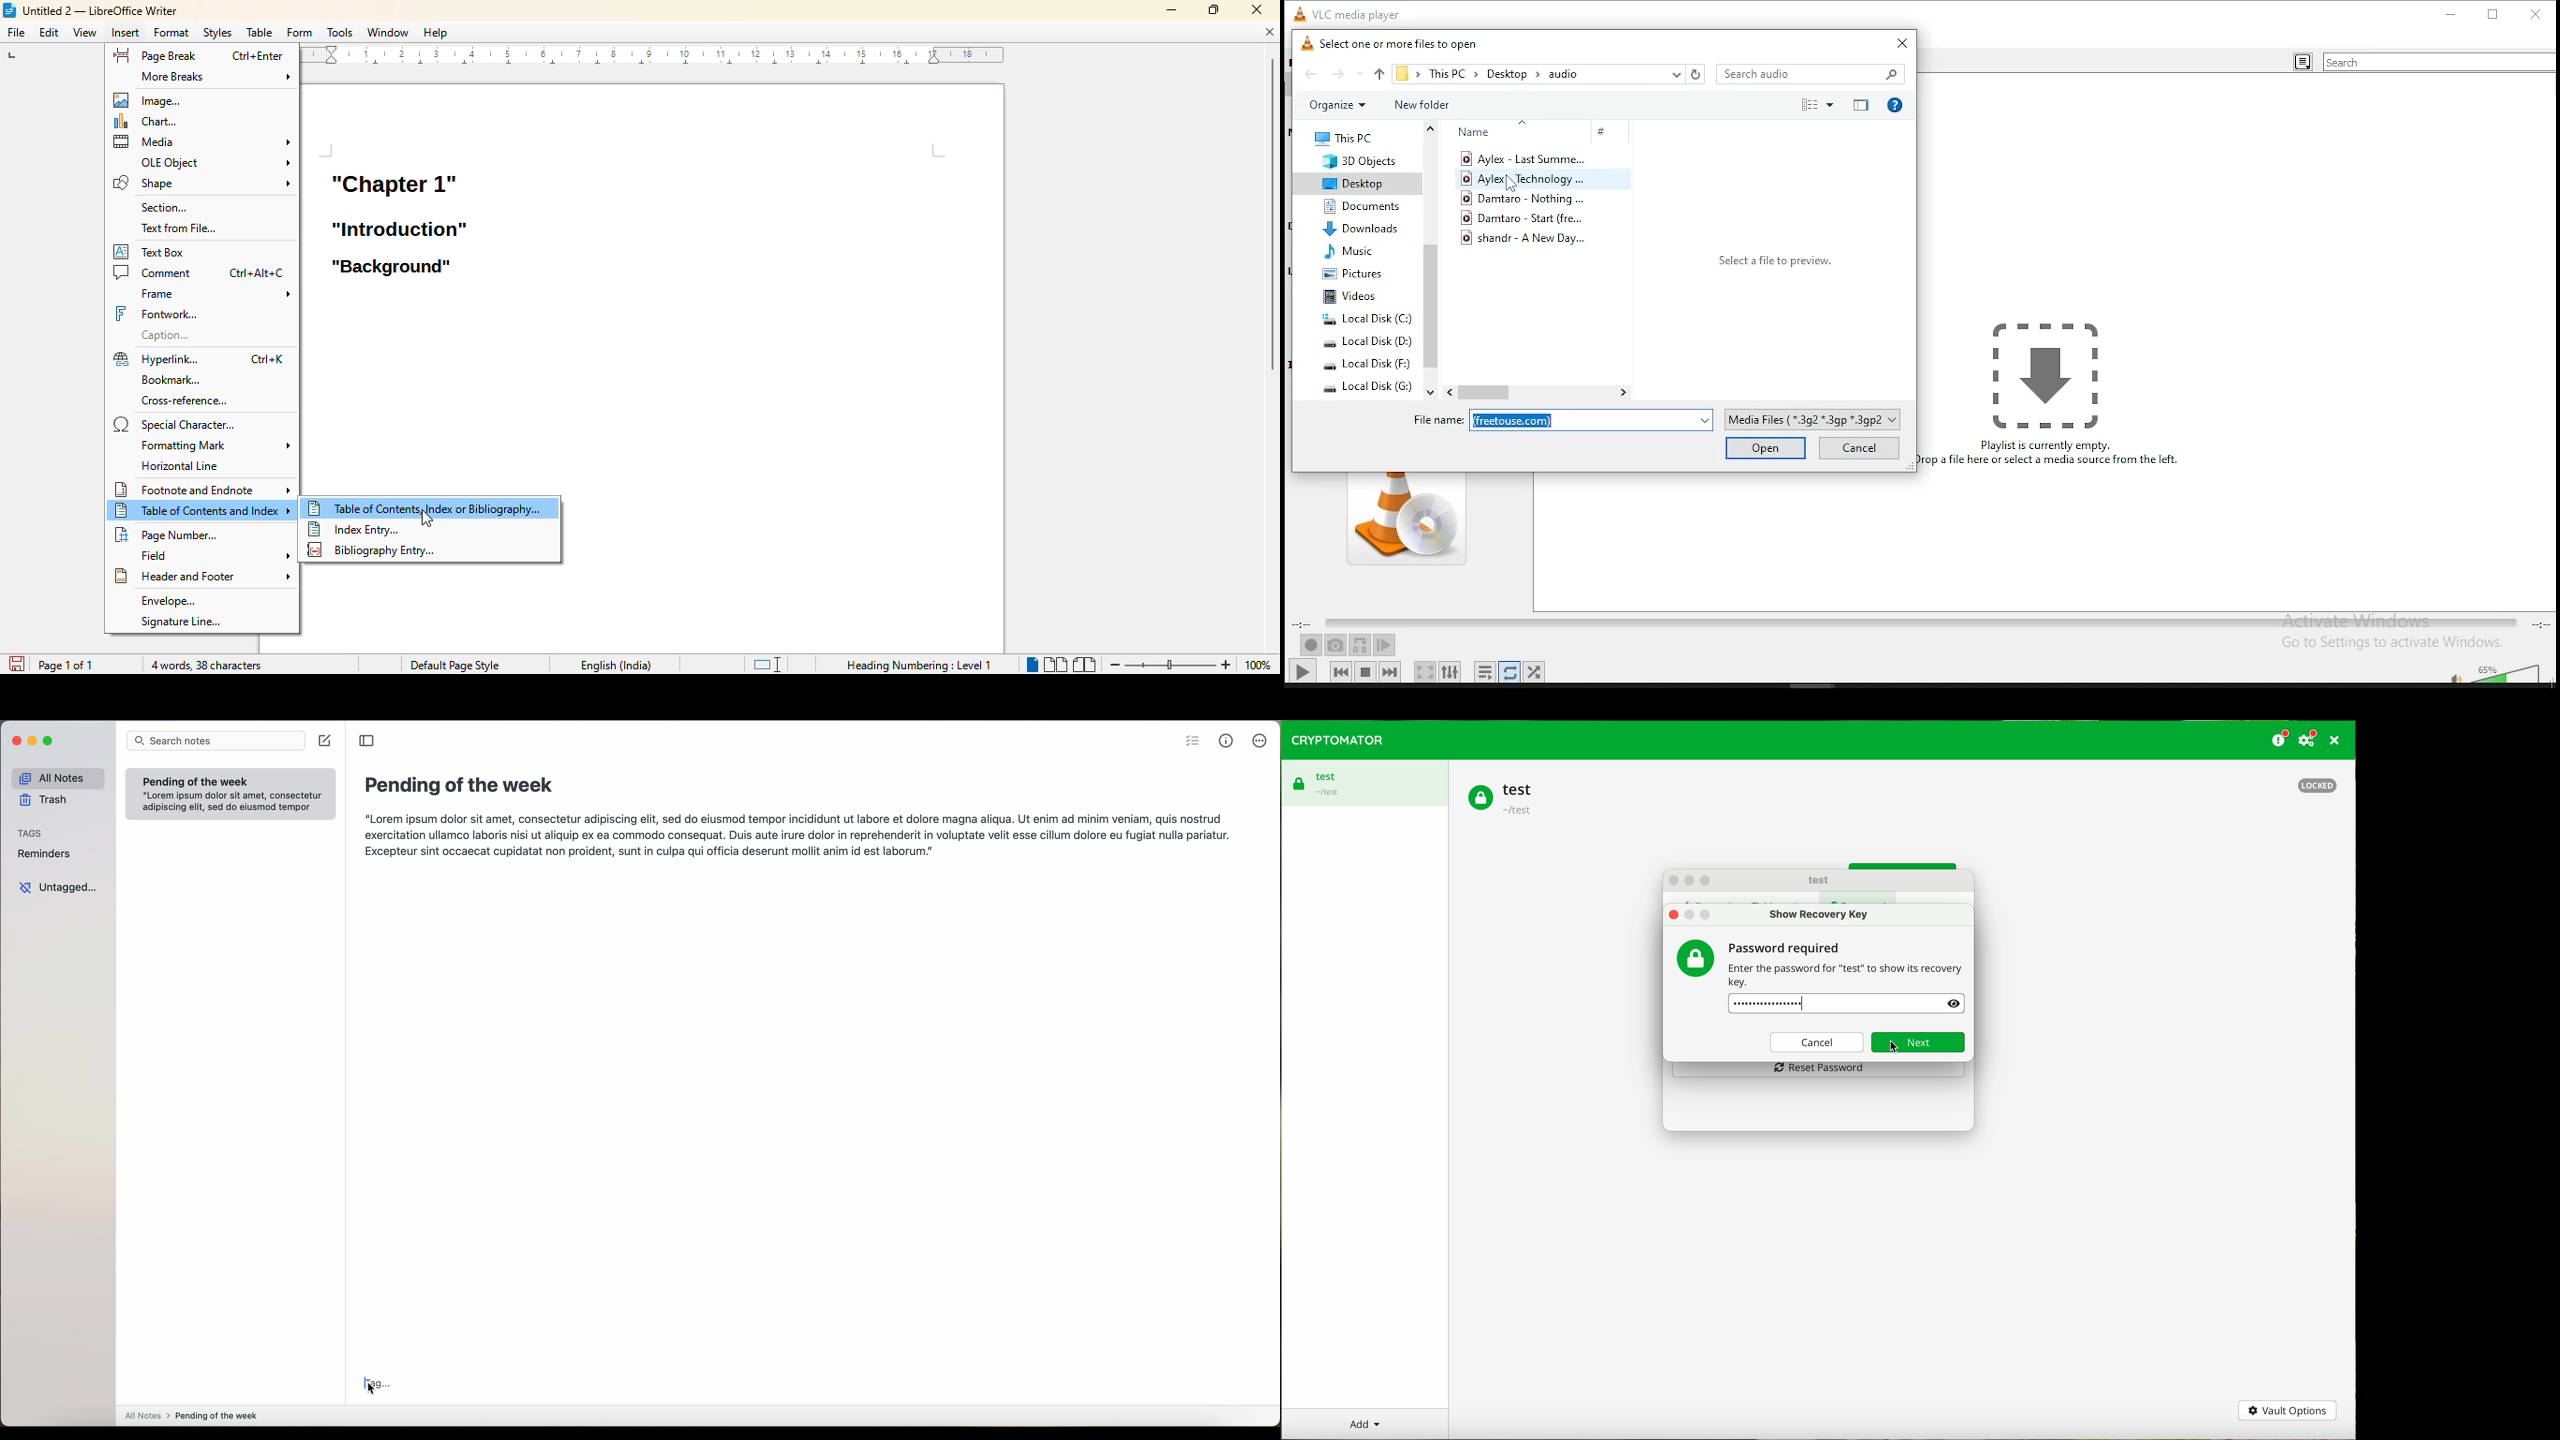  What do you see at coordinates (1451, 672) in the screenshot?
I see `show extended settings` at bounding box center [1451, 672].